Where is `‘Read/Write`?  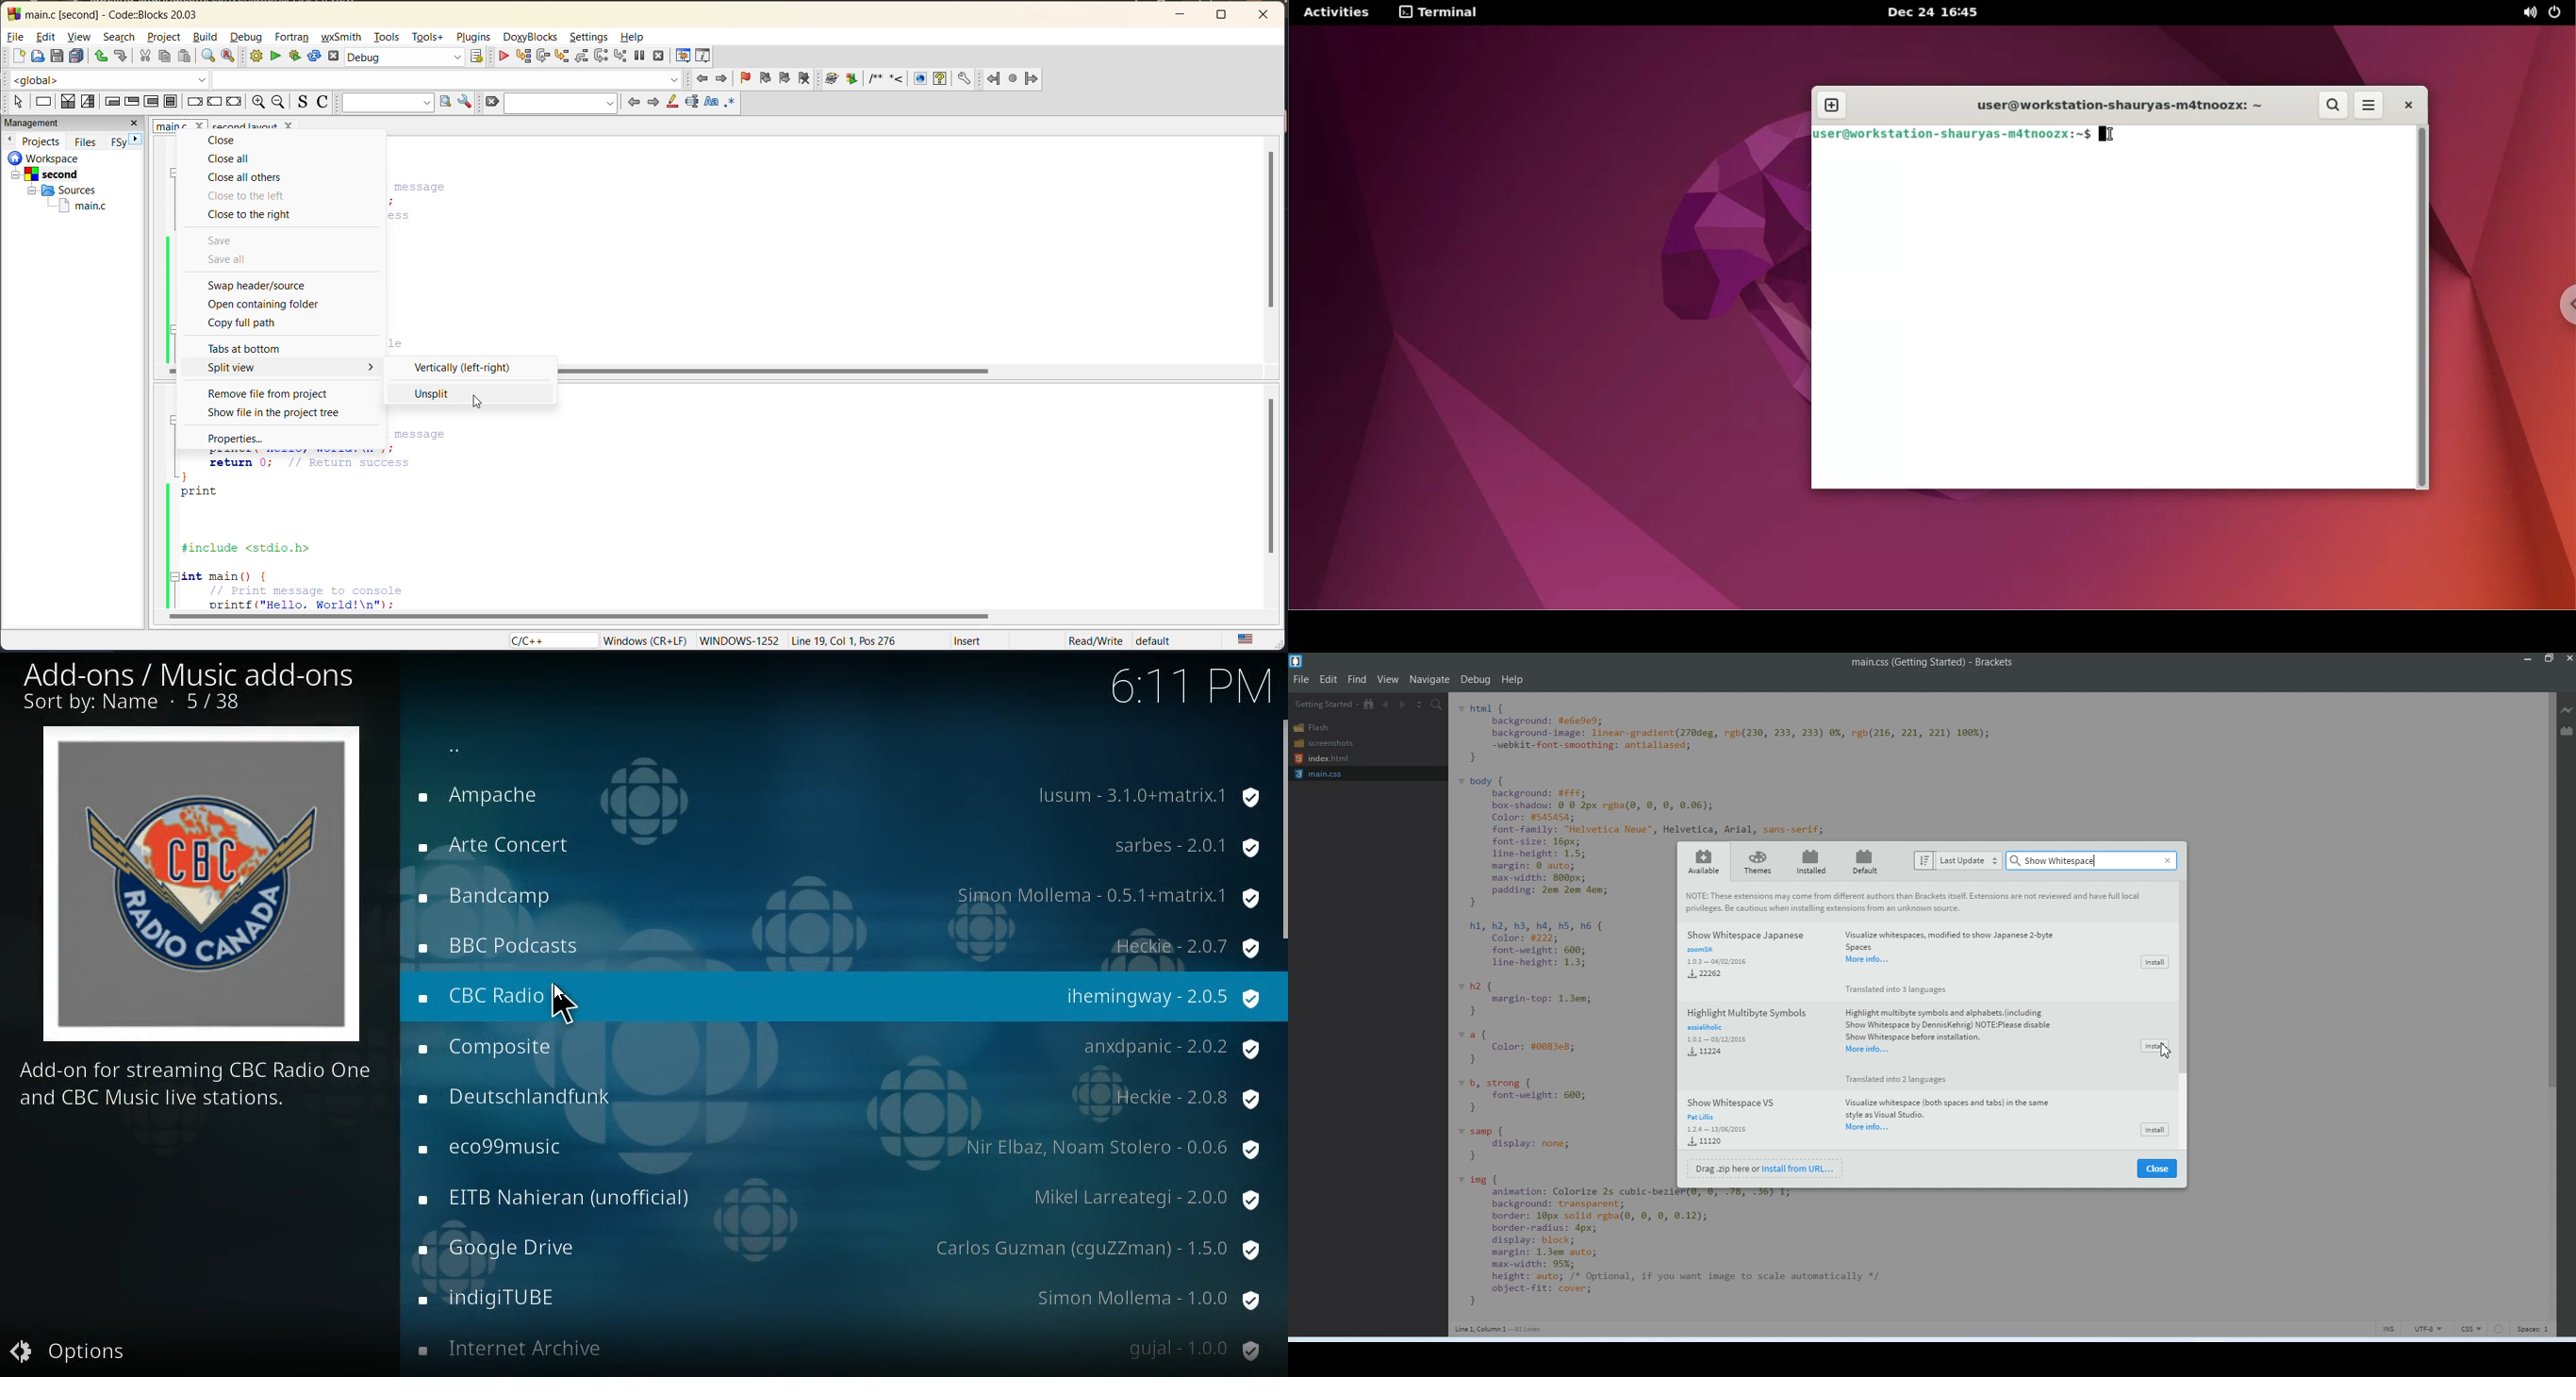 ‘Read/Write is located at coordinates (1096, 640).